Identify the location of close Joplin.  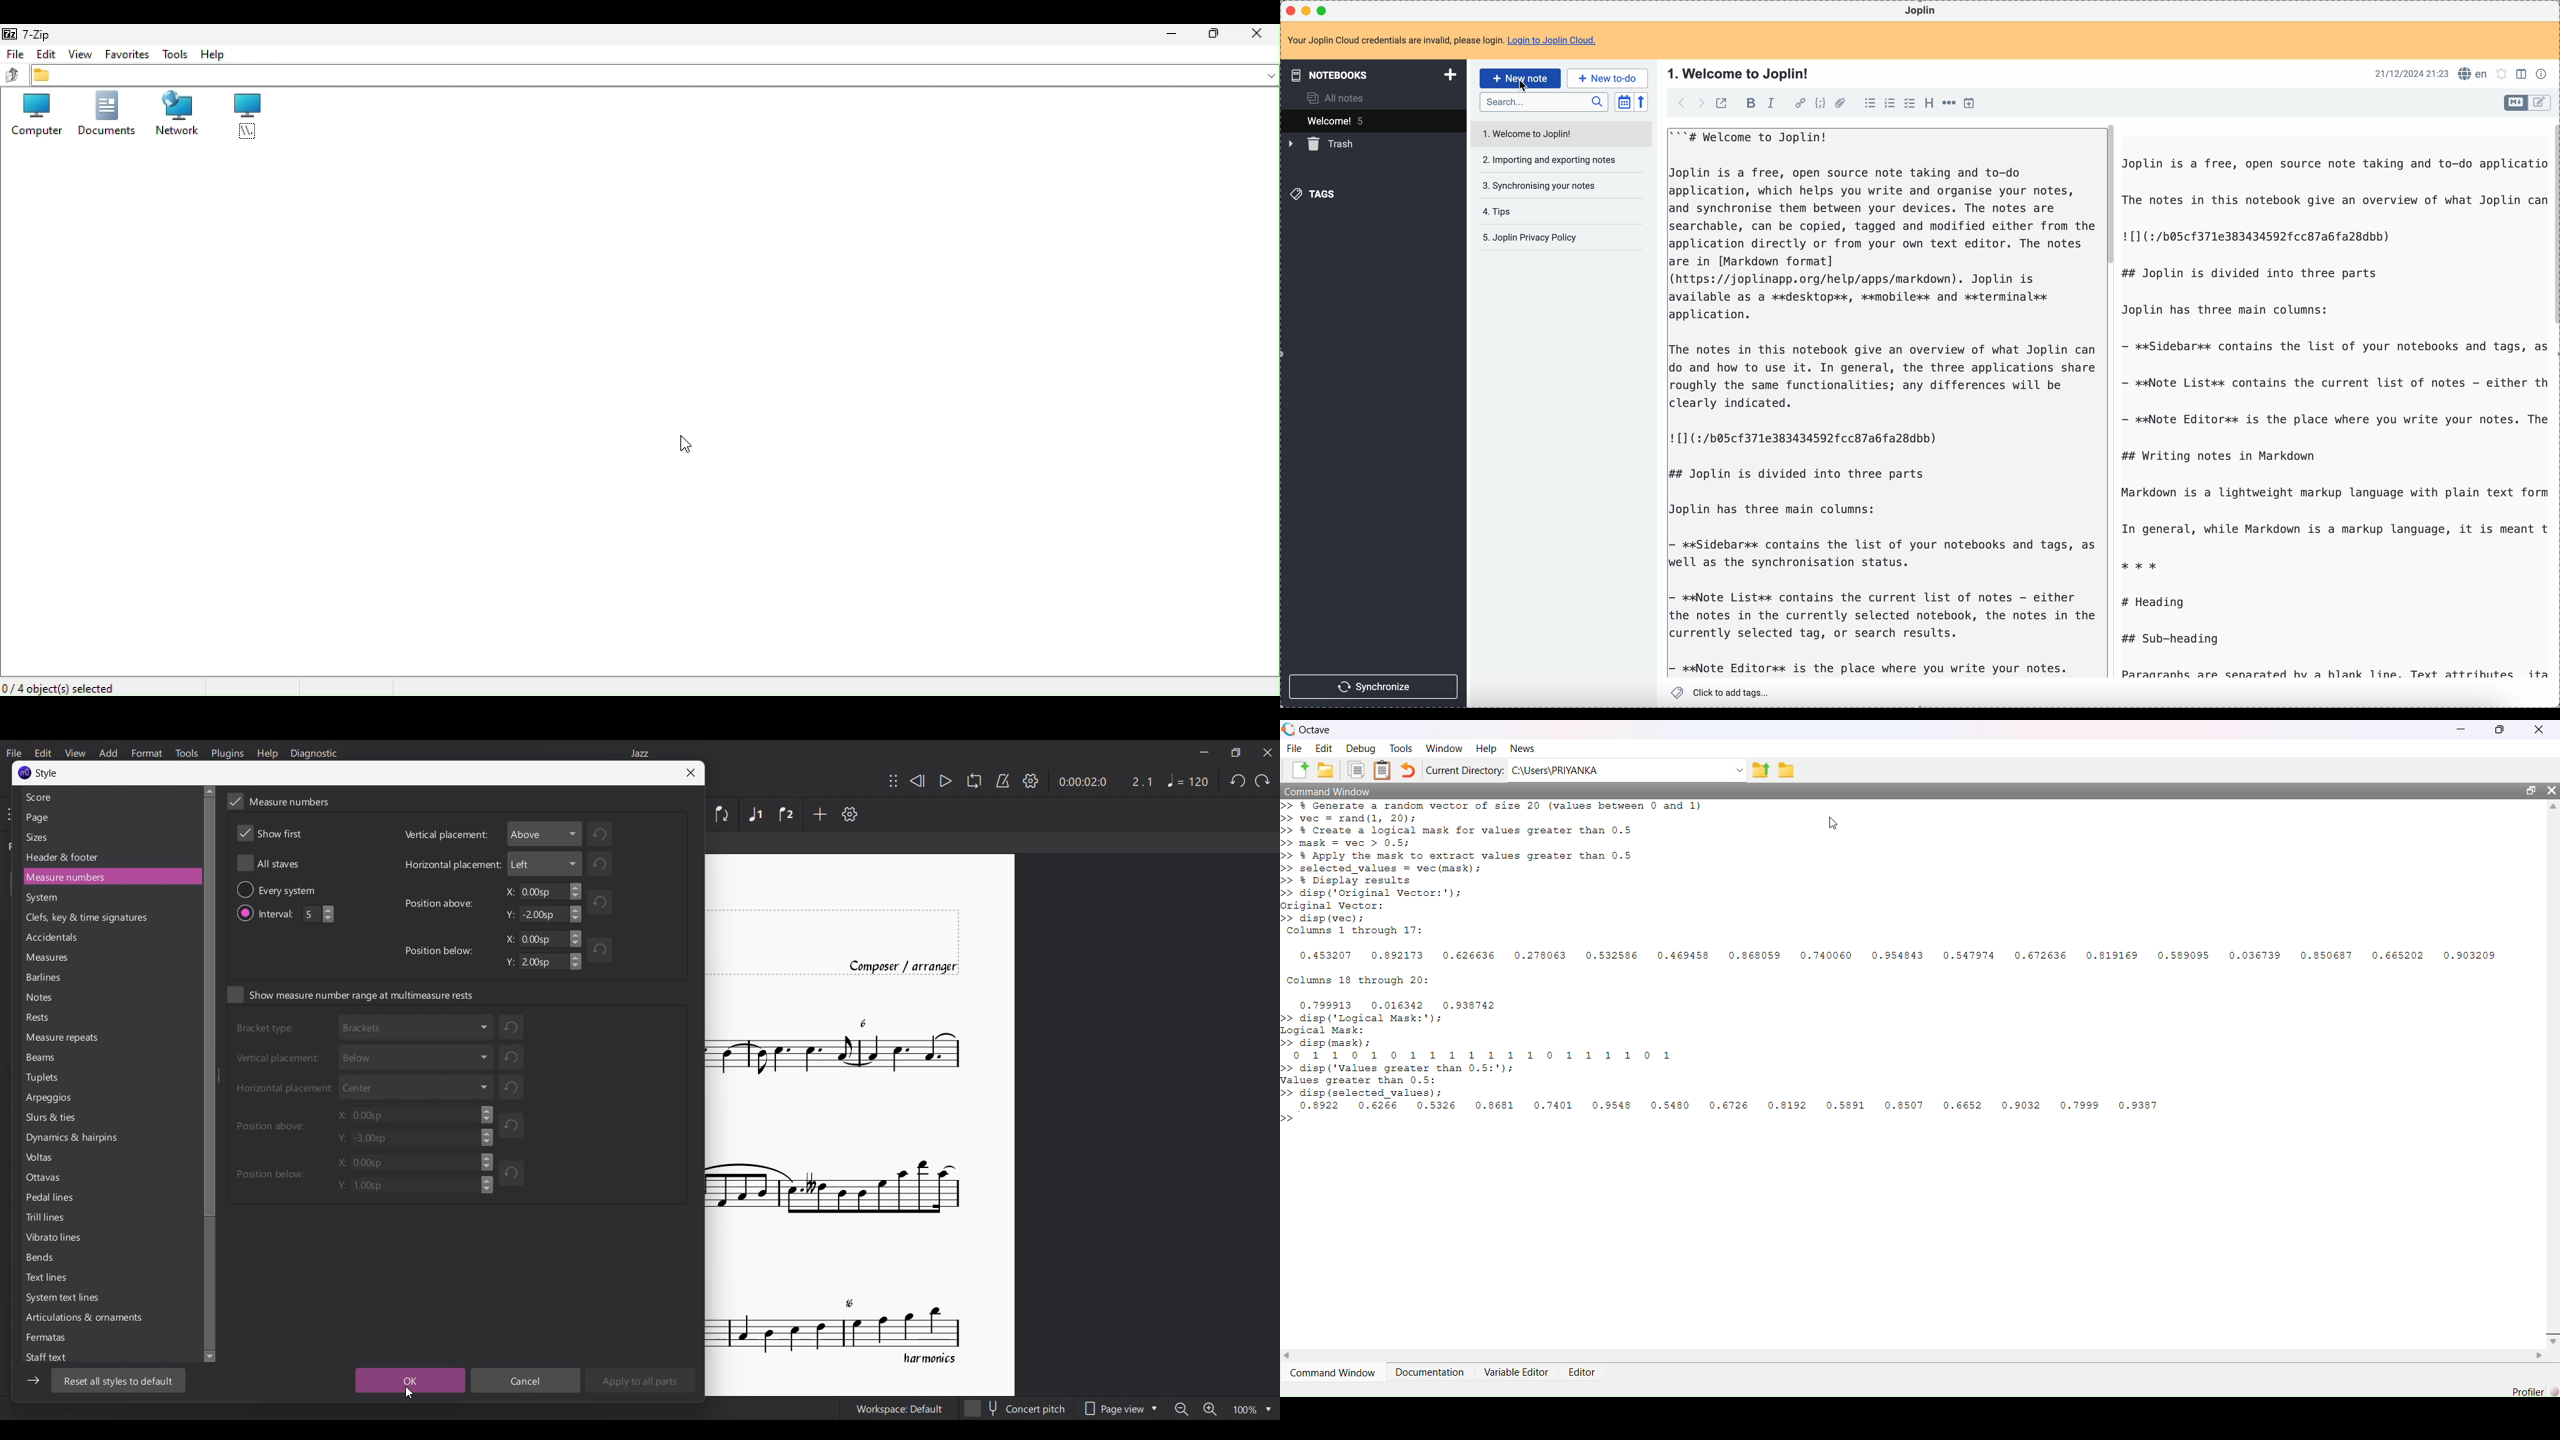
(1290, 11).